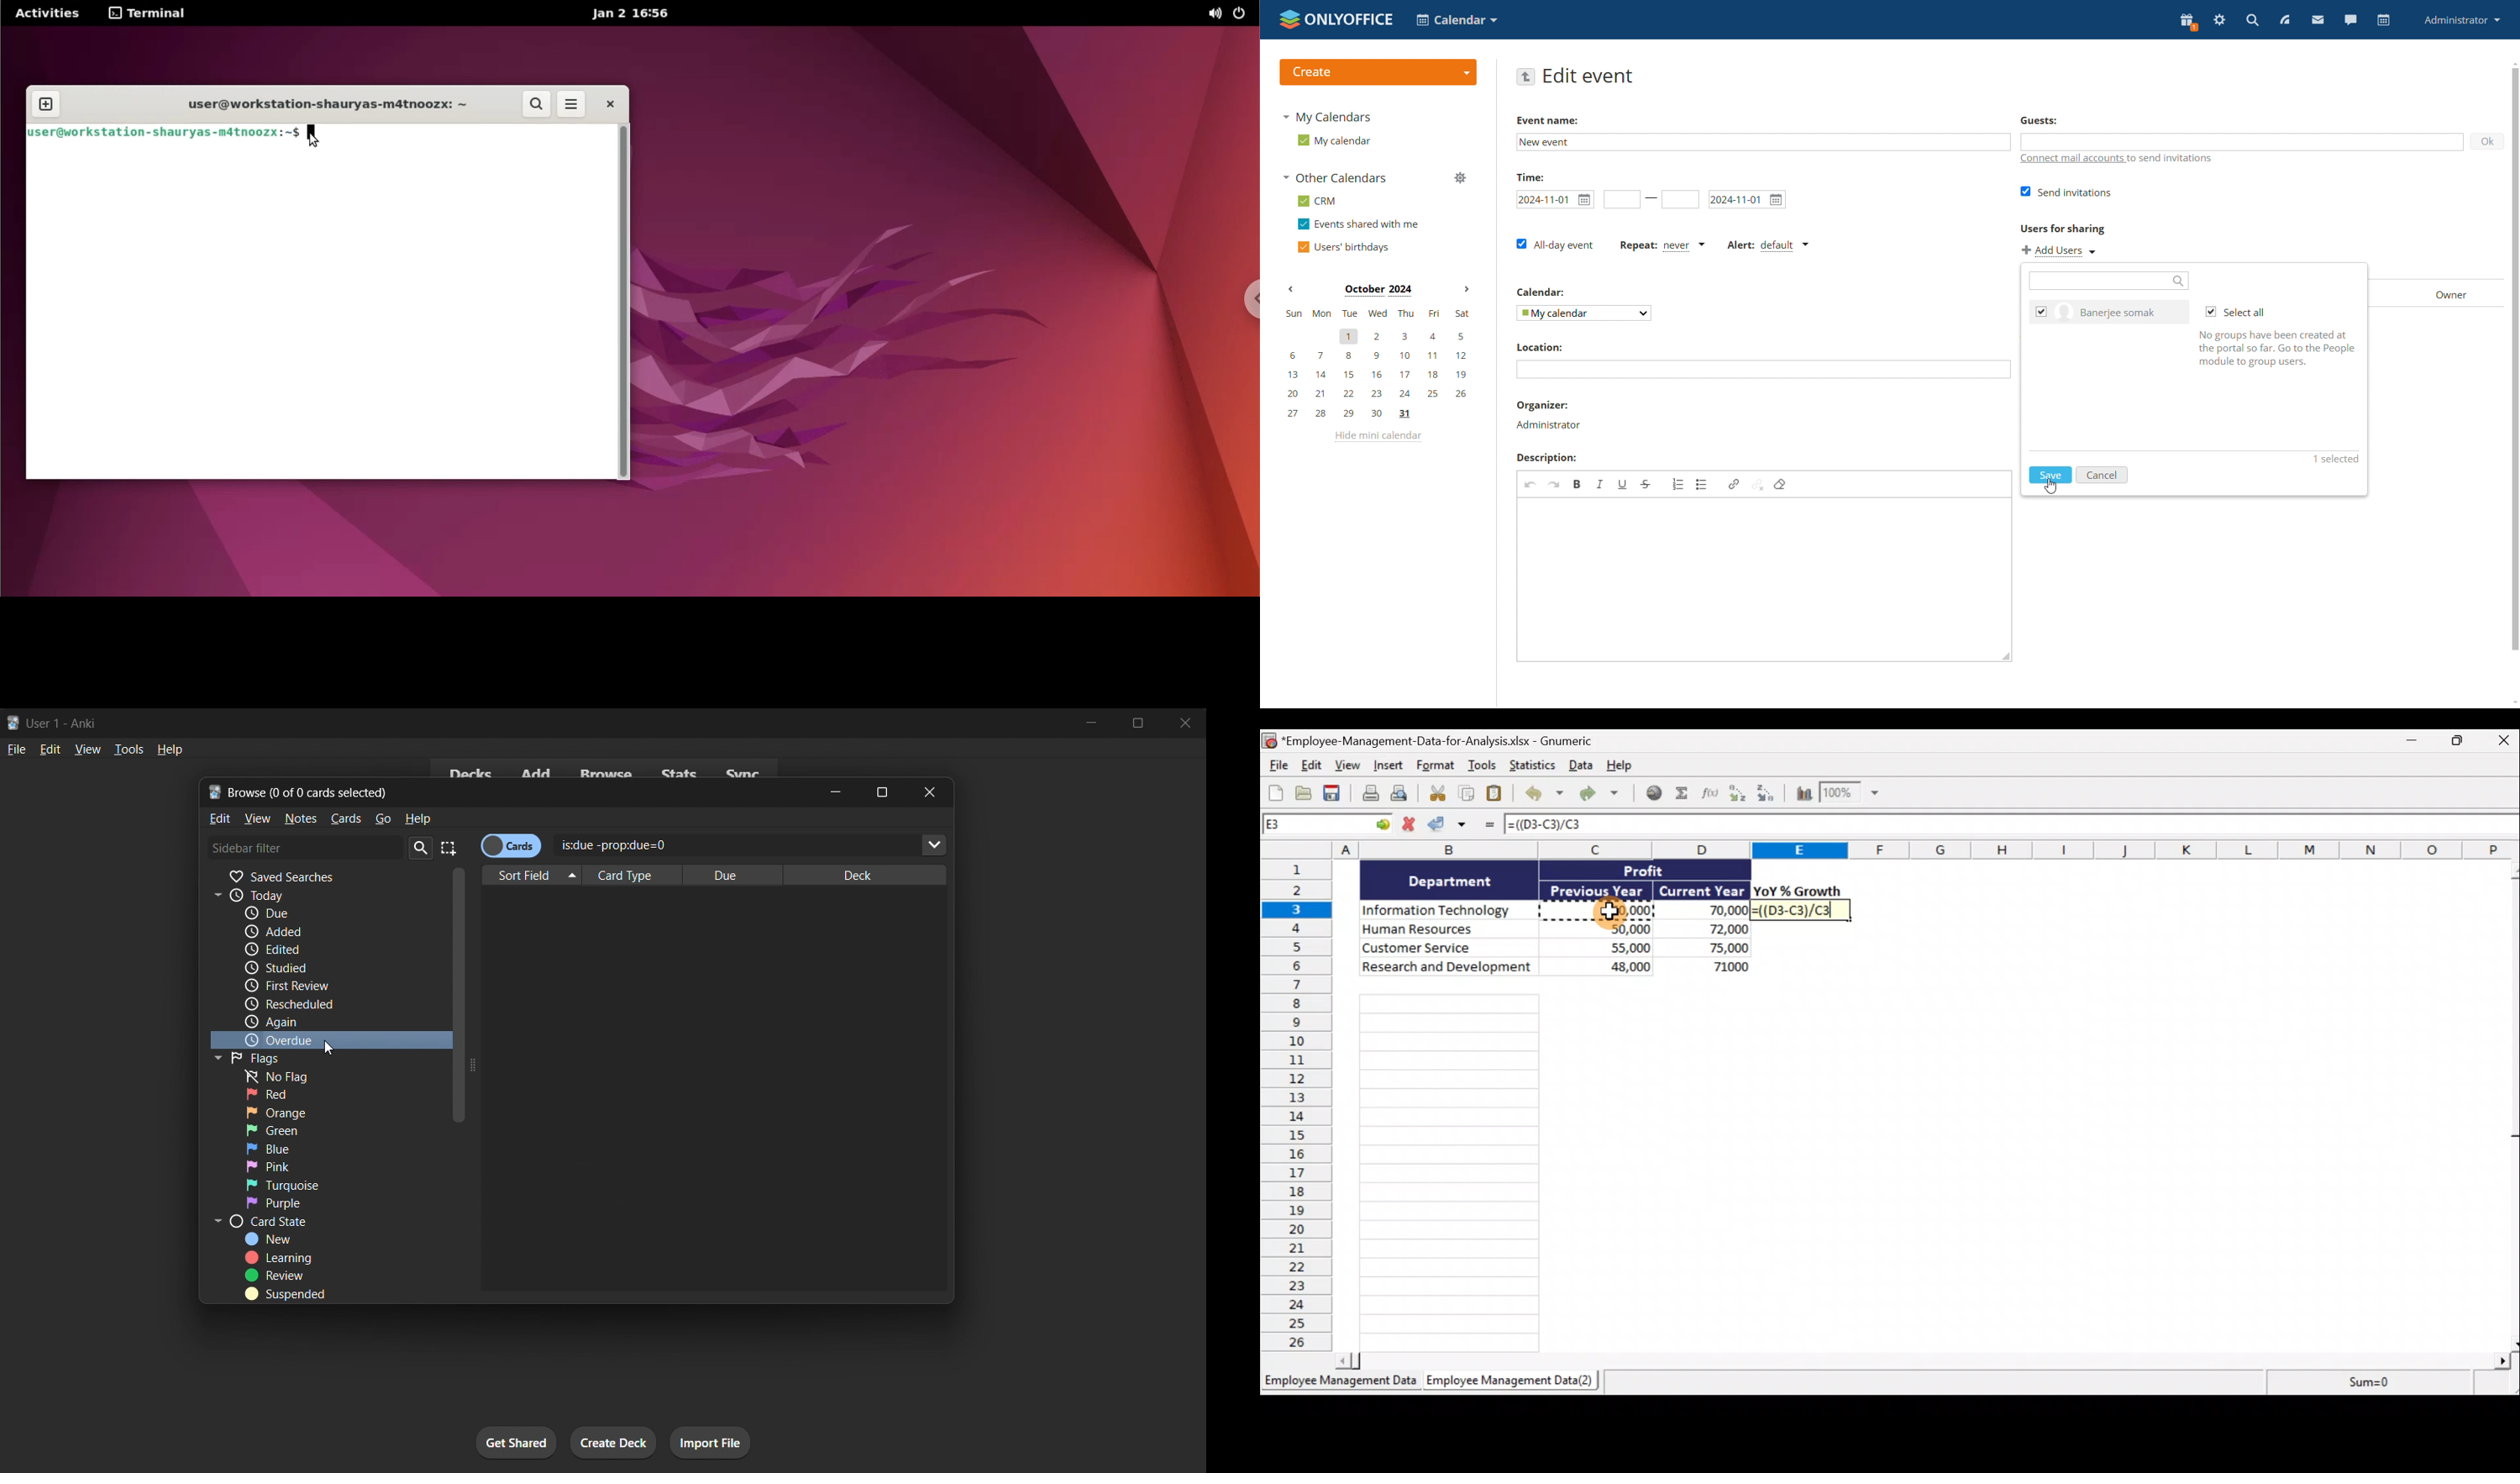 The image size is (2520, 1484). What do you see at coordinates (169, 750) in the screenshot?
I see `help` at bounding box center [169, 750].